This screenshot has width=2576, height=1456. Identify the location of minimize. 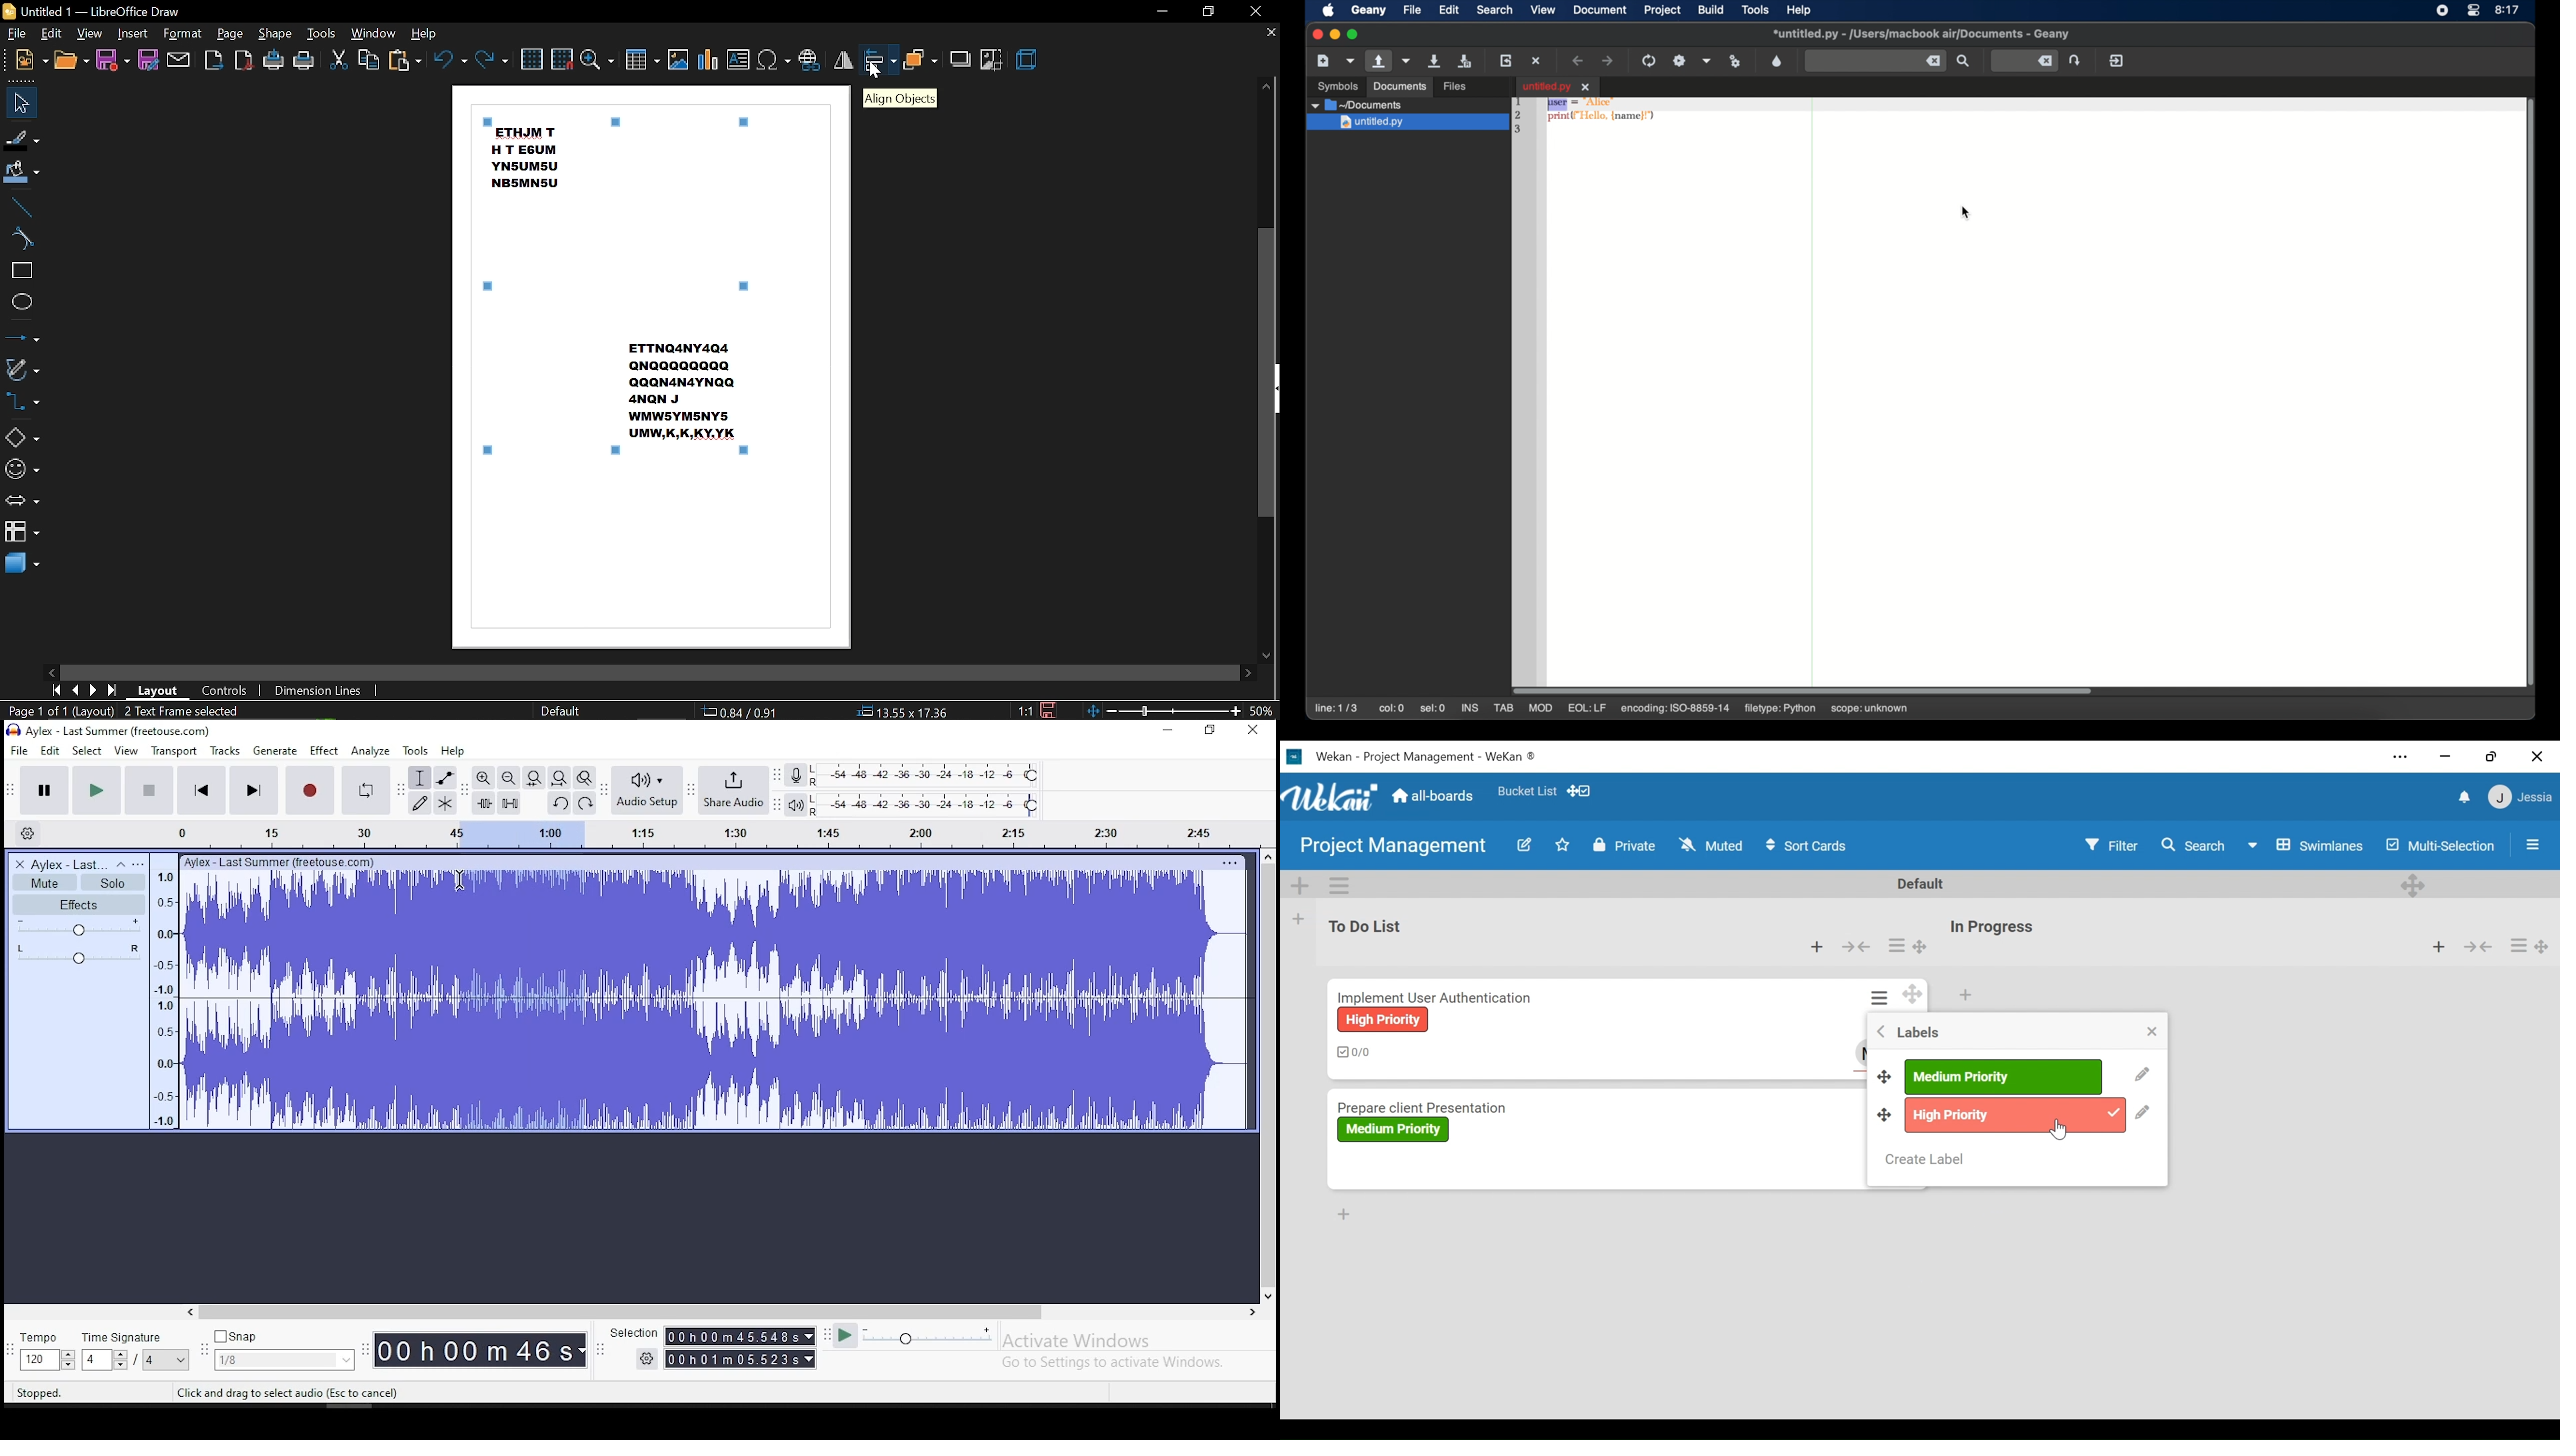
(1161, 10).